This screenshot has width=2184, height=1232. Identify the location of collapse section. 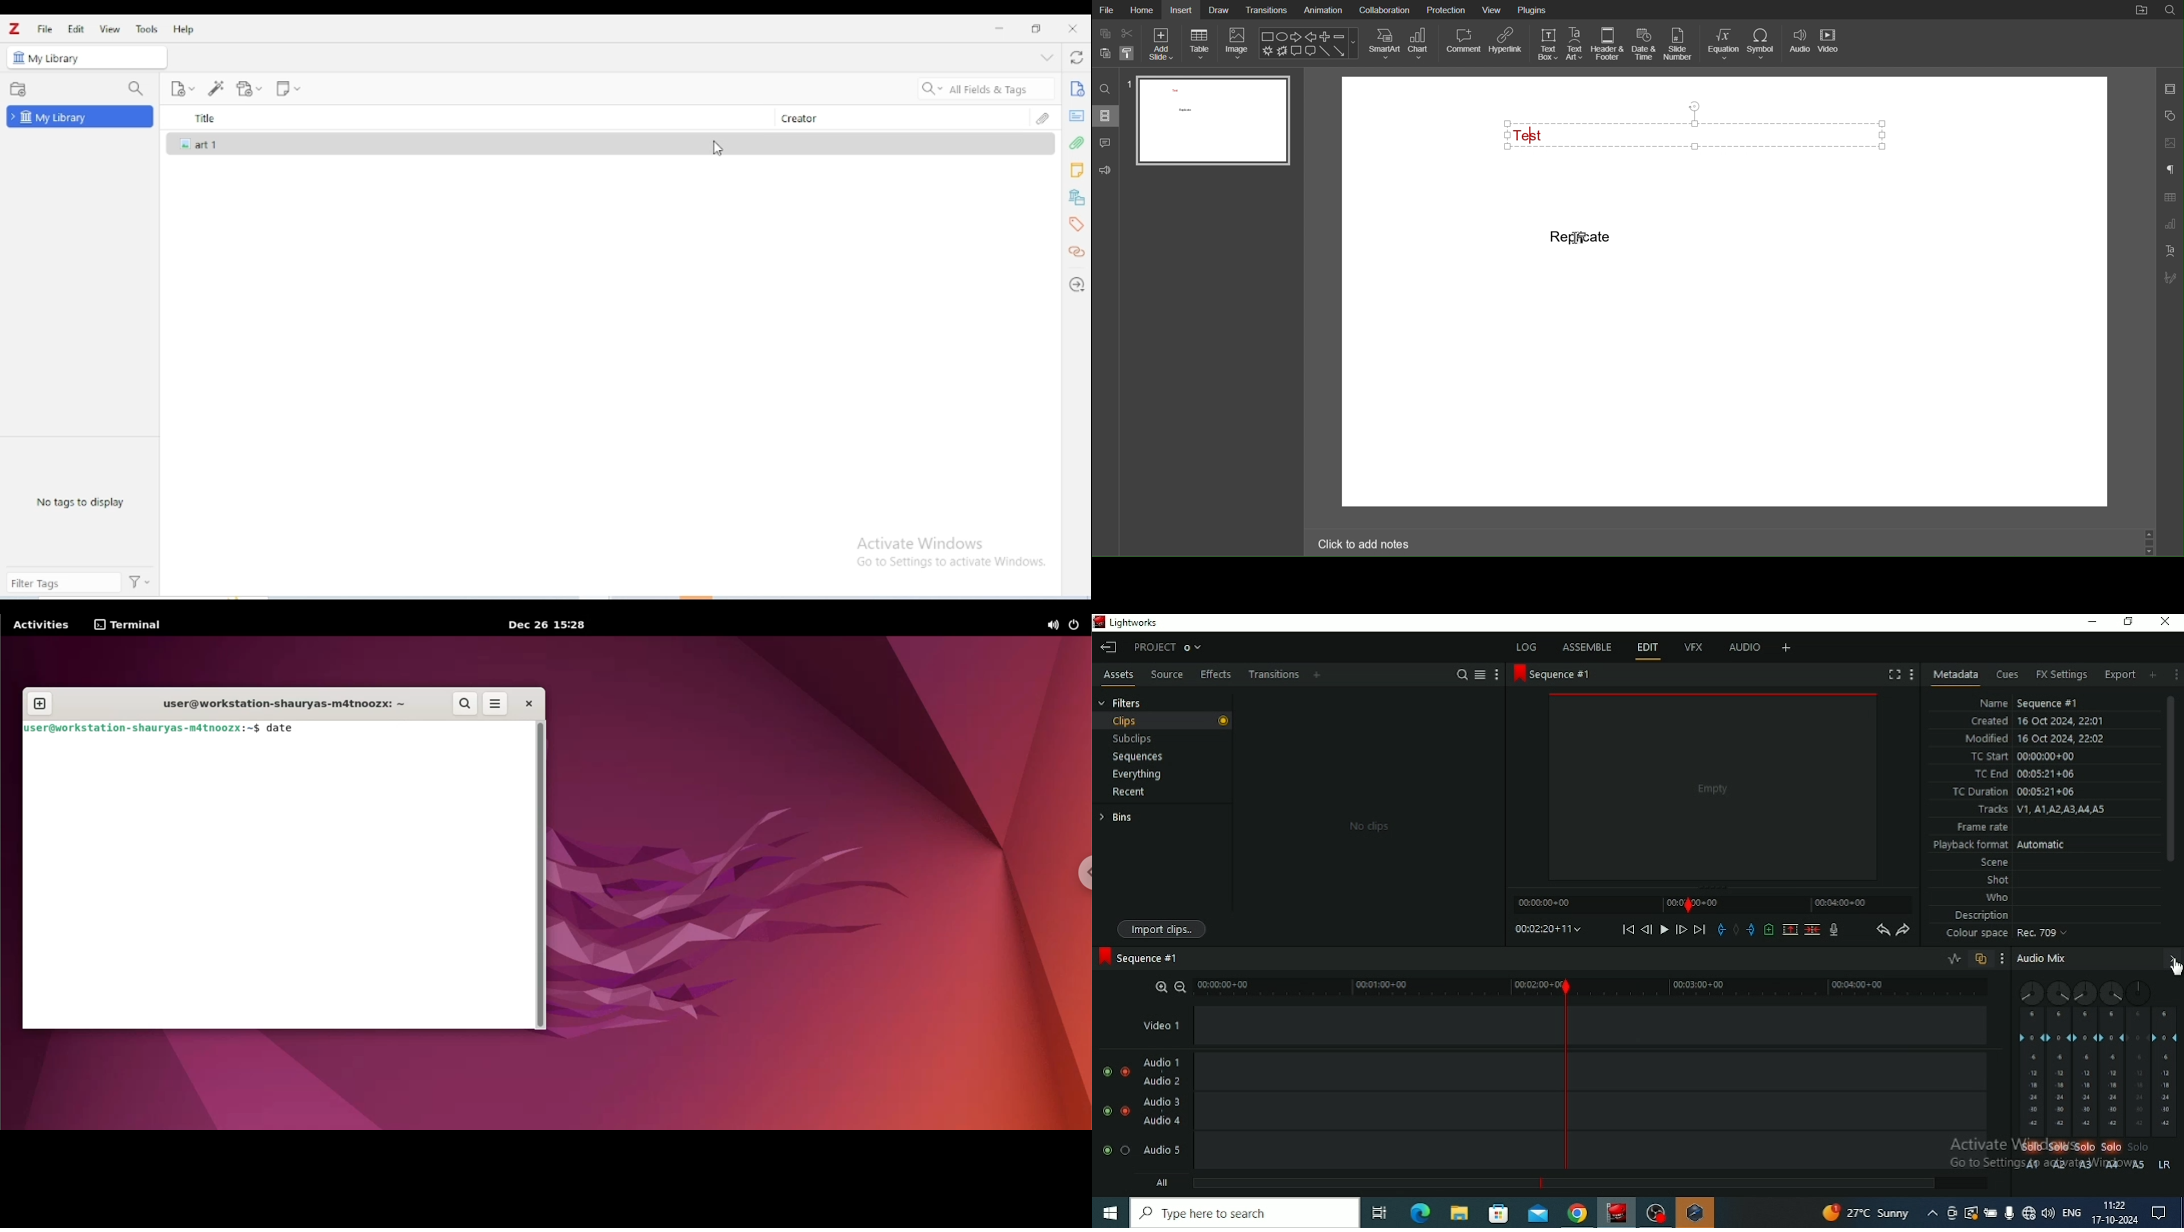
(1047, 57).